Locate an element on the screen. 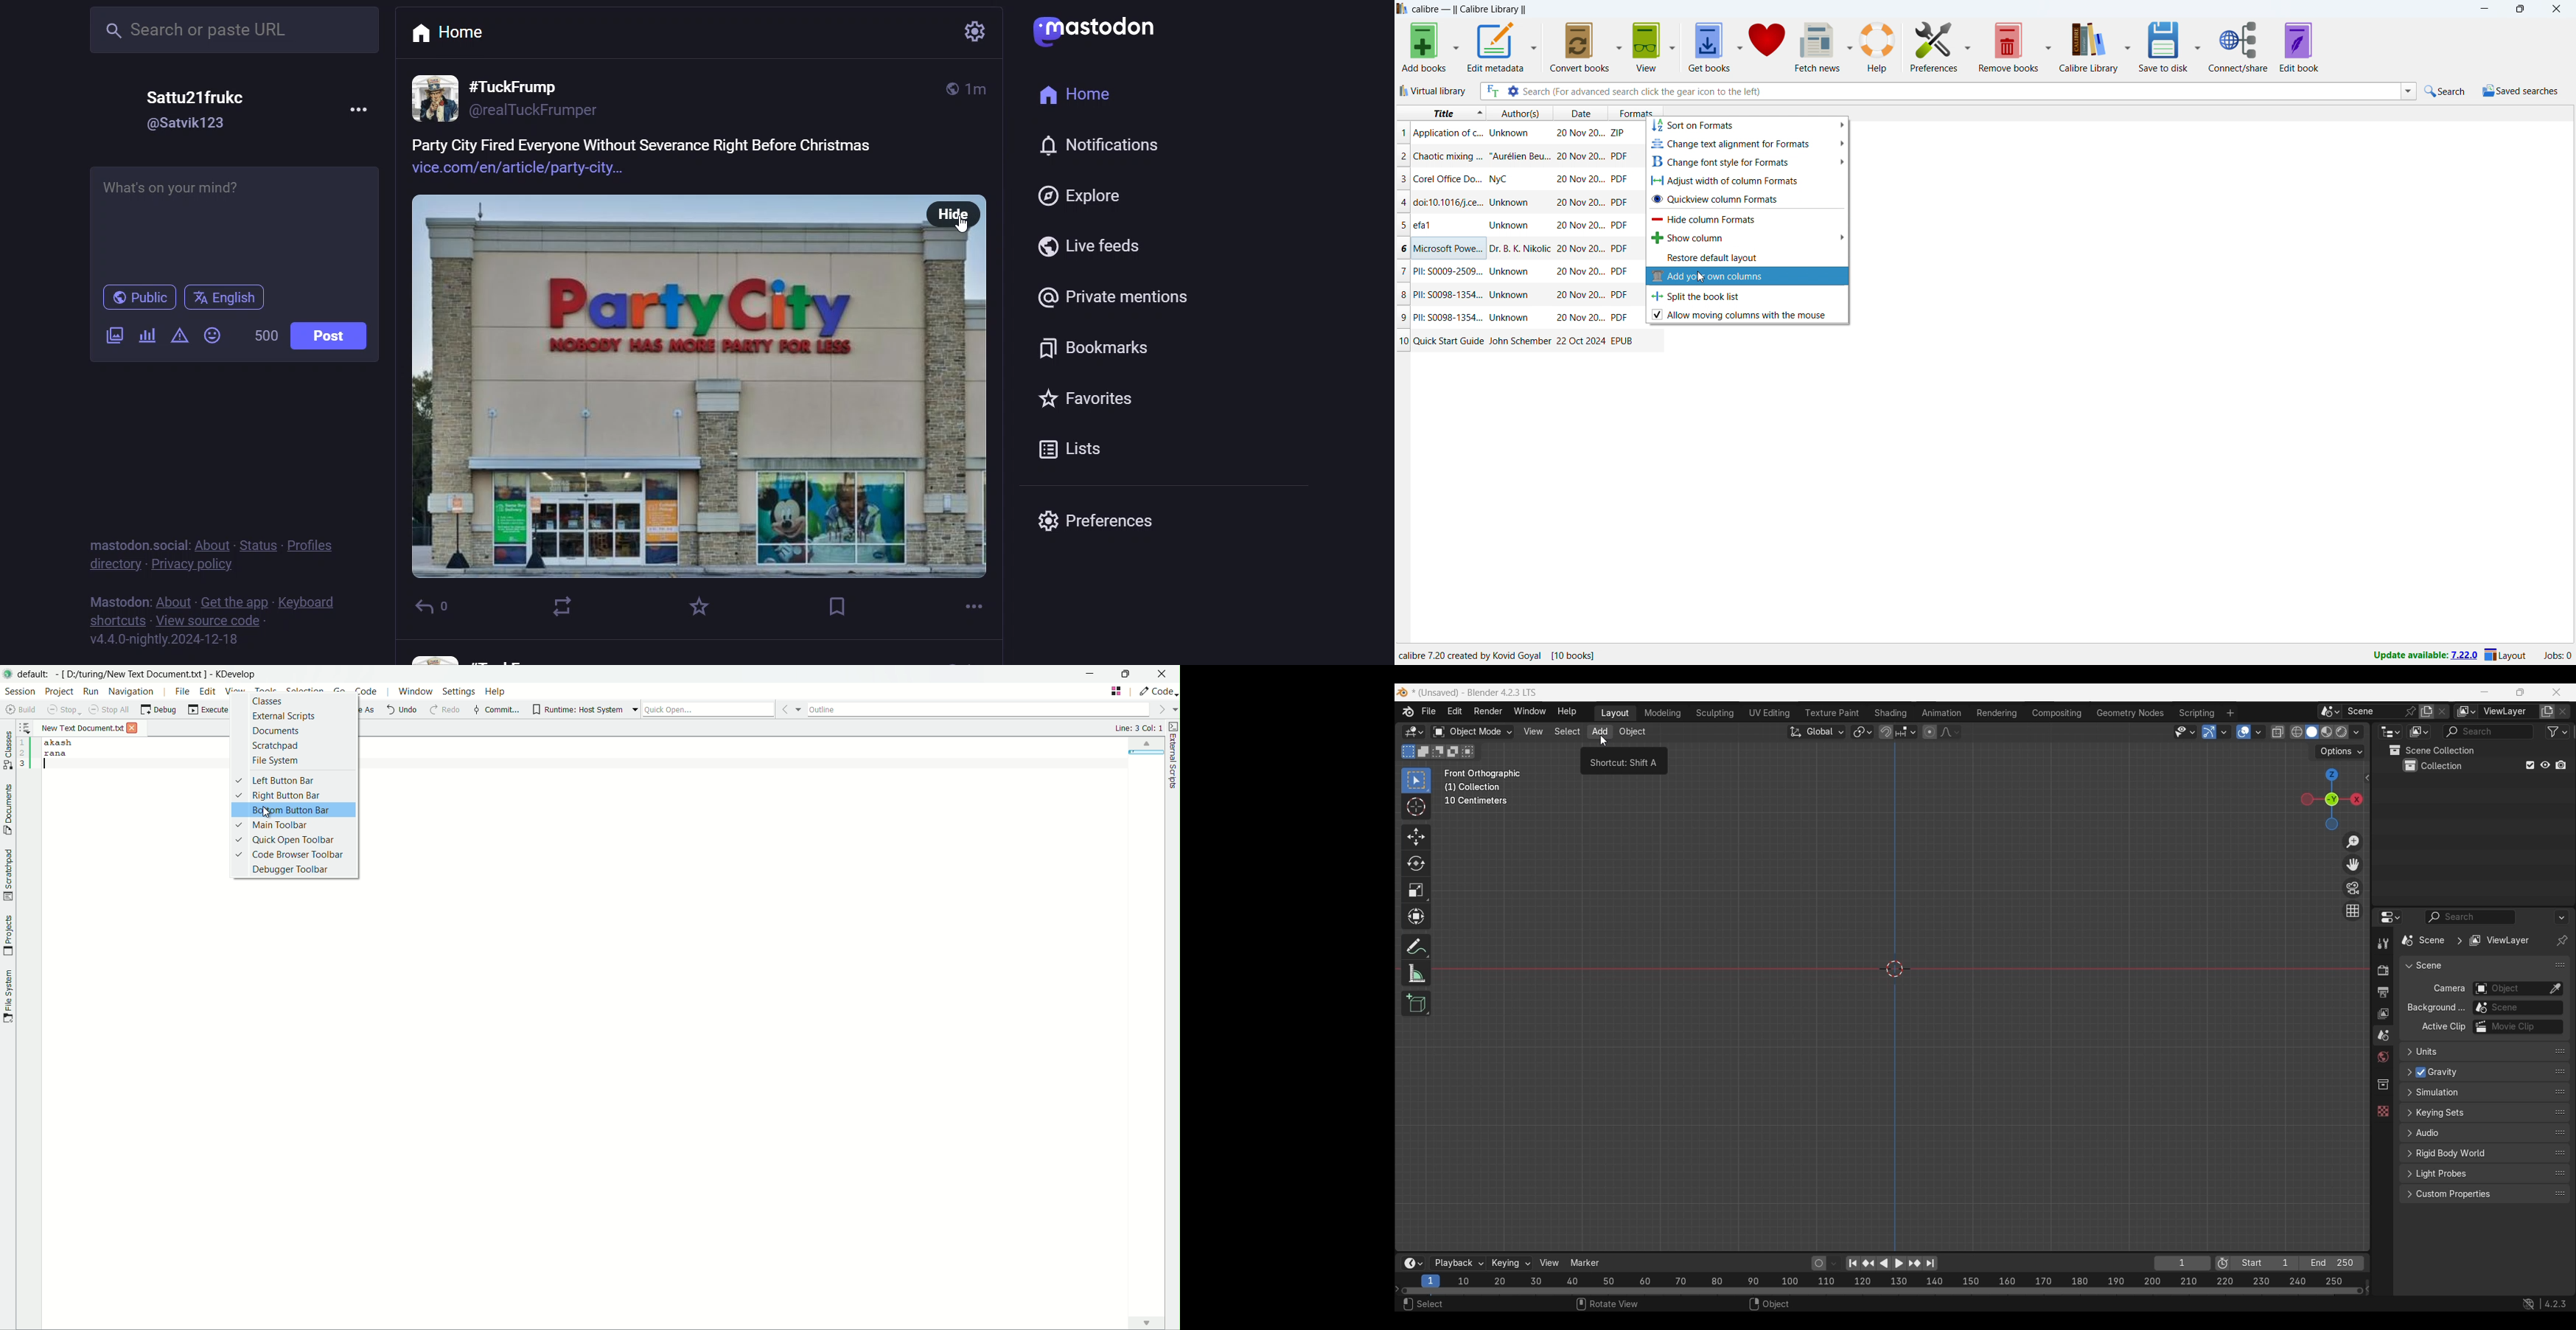 The height and width of the screenshot is (1344, 2576). EPUB is located at coordinates (1622, 342).